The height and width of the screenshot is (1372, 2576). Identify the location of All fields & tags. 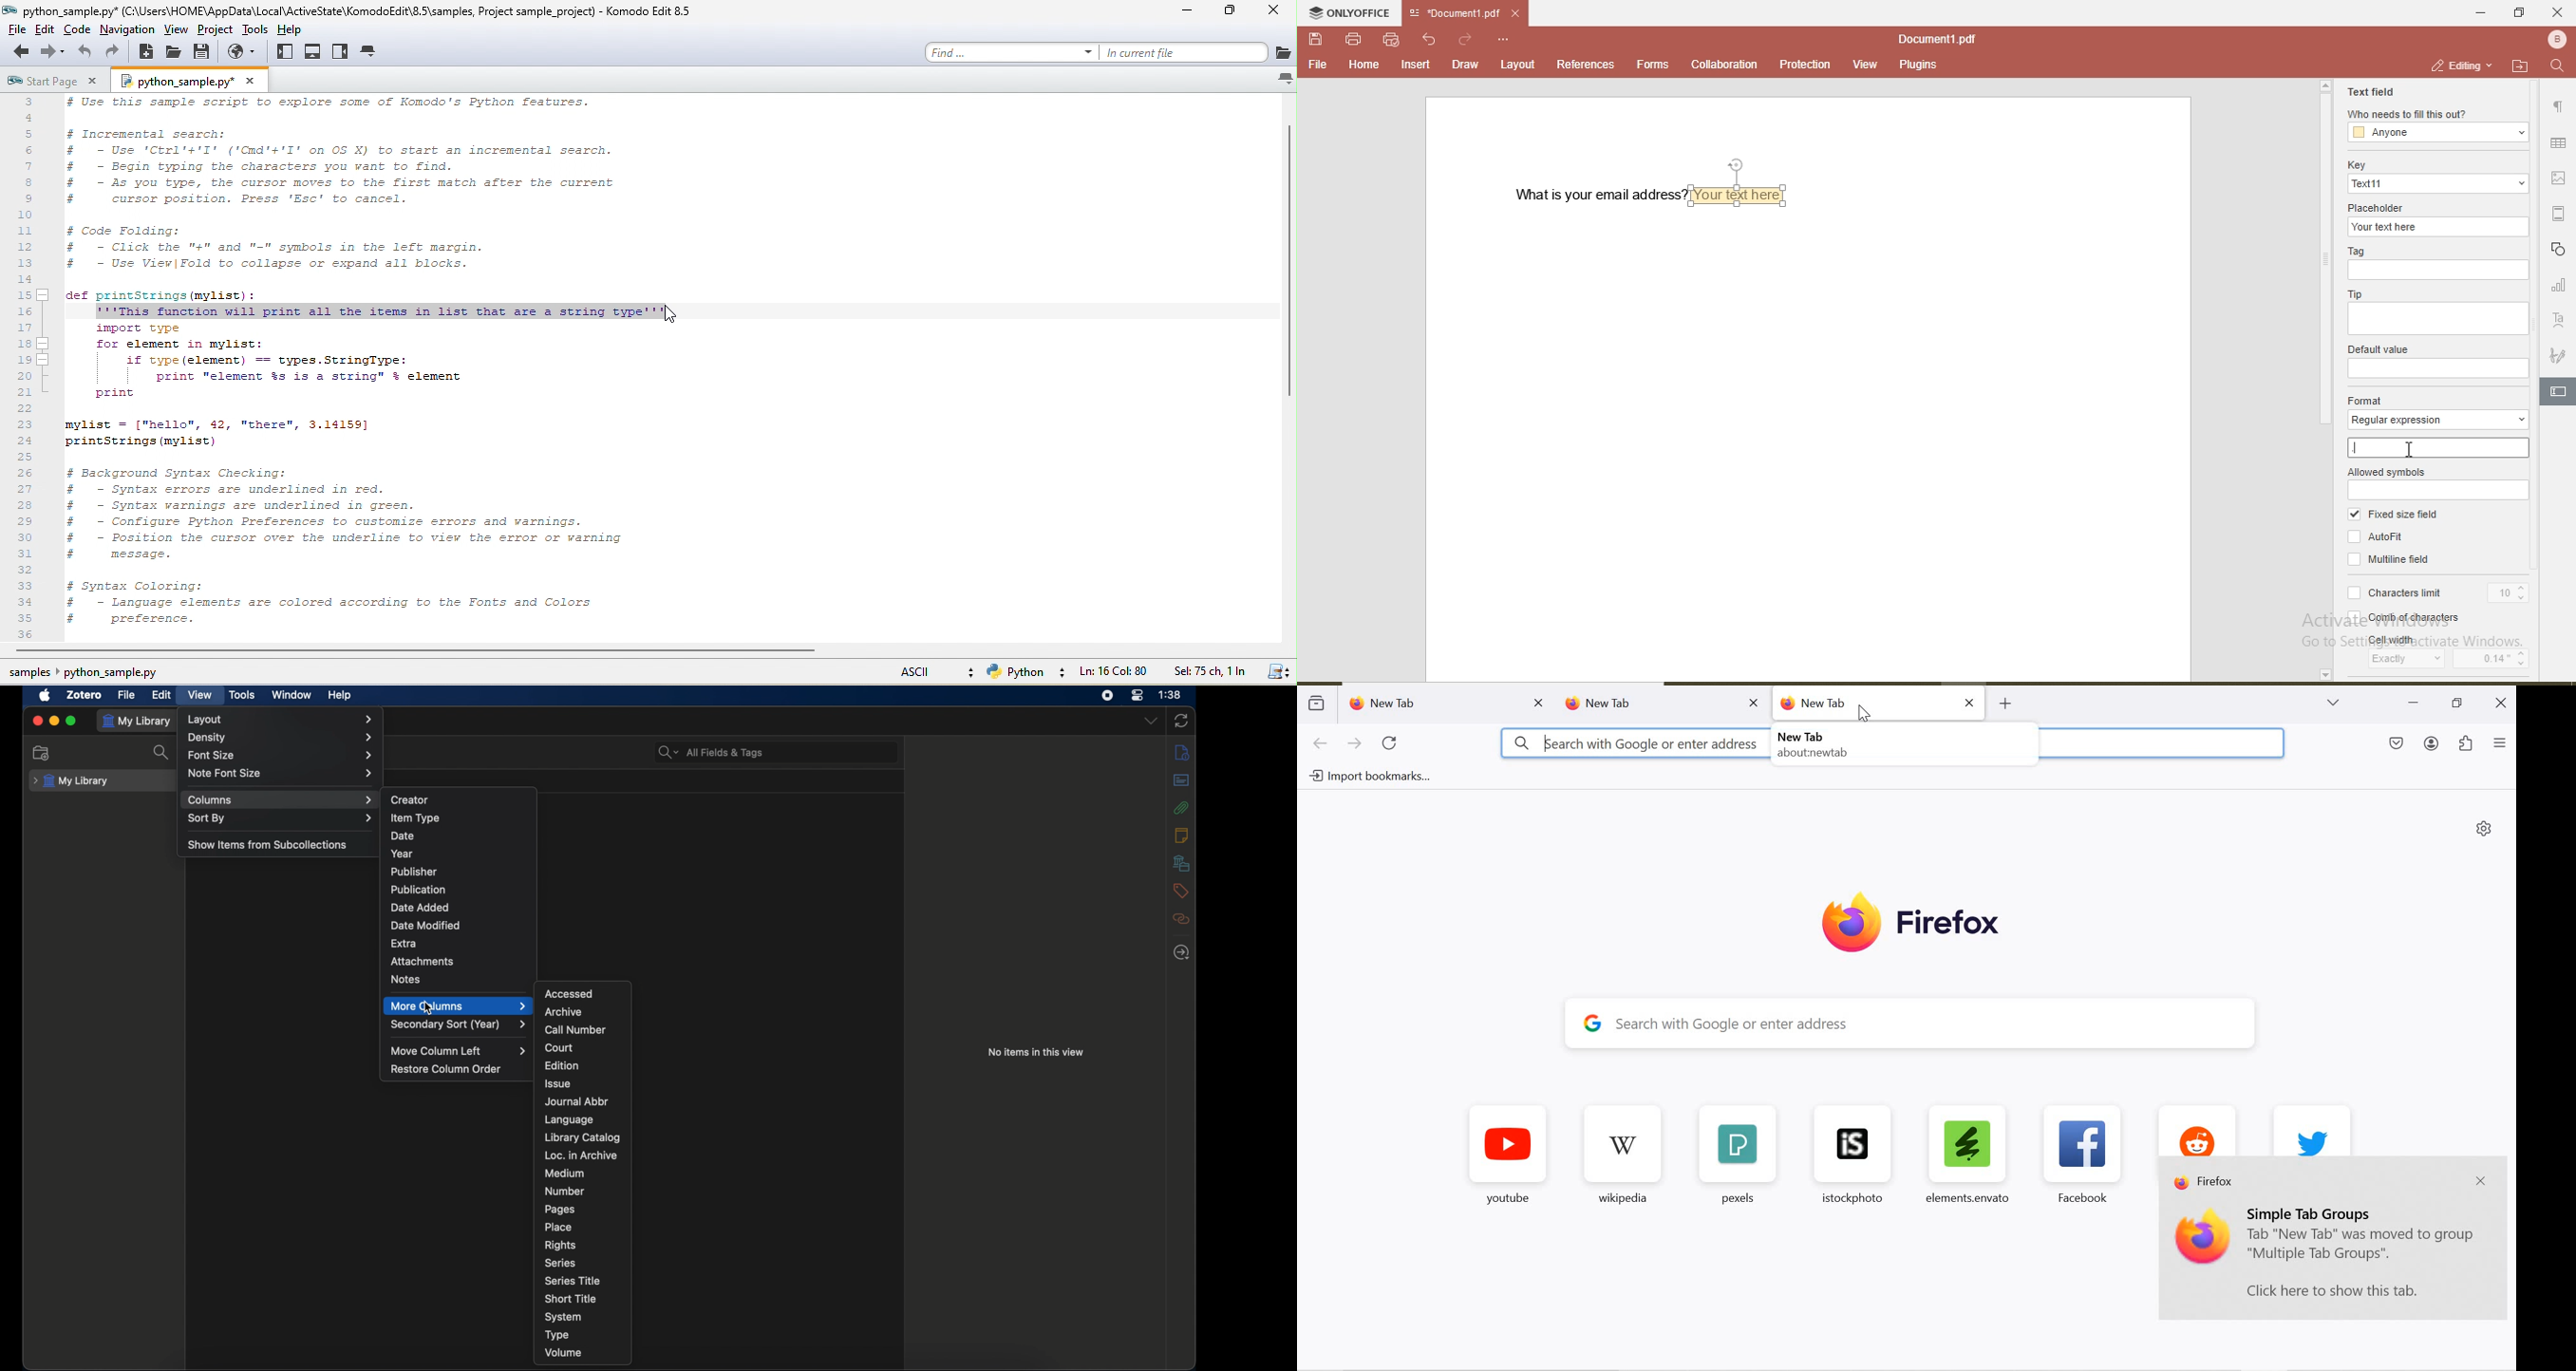
(711, 752).